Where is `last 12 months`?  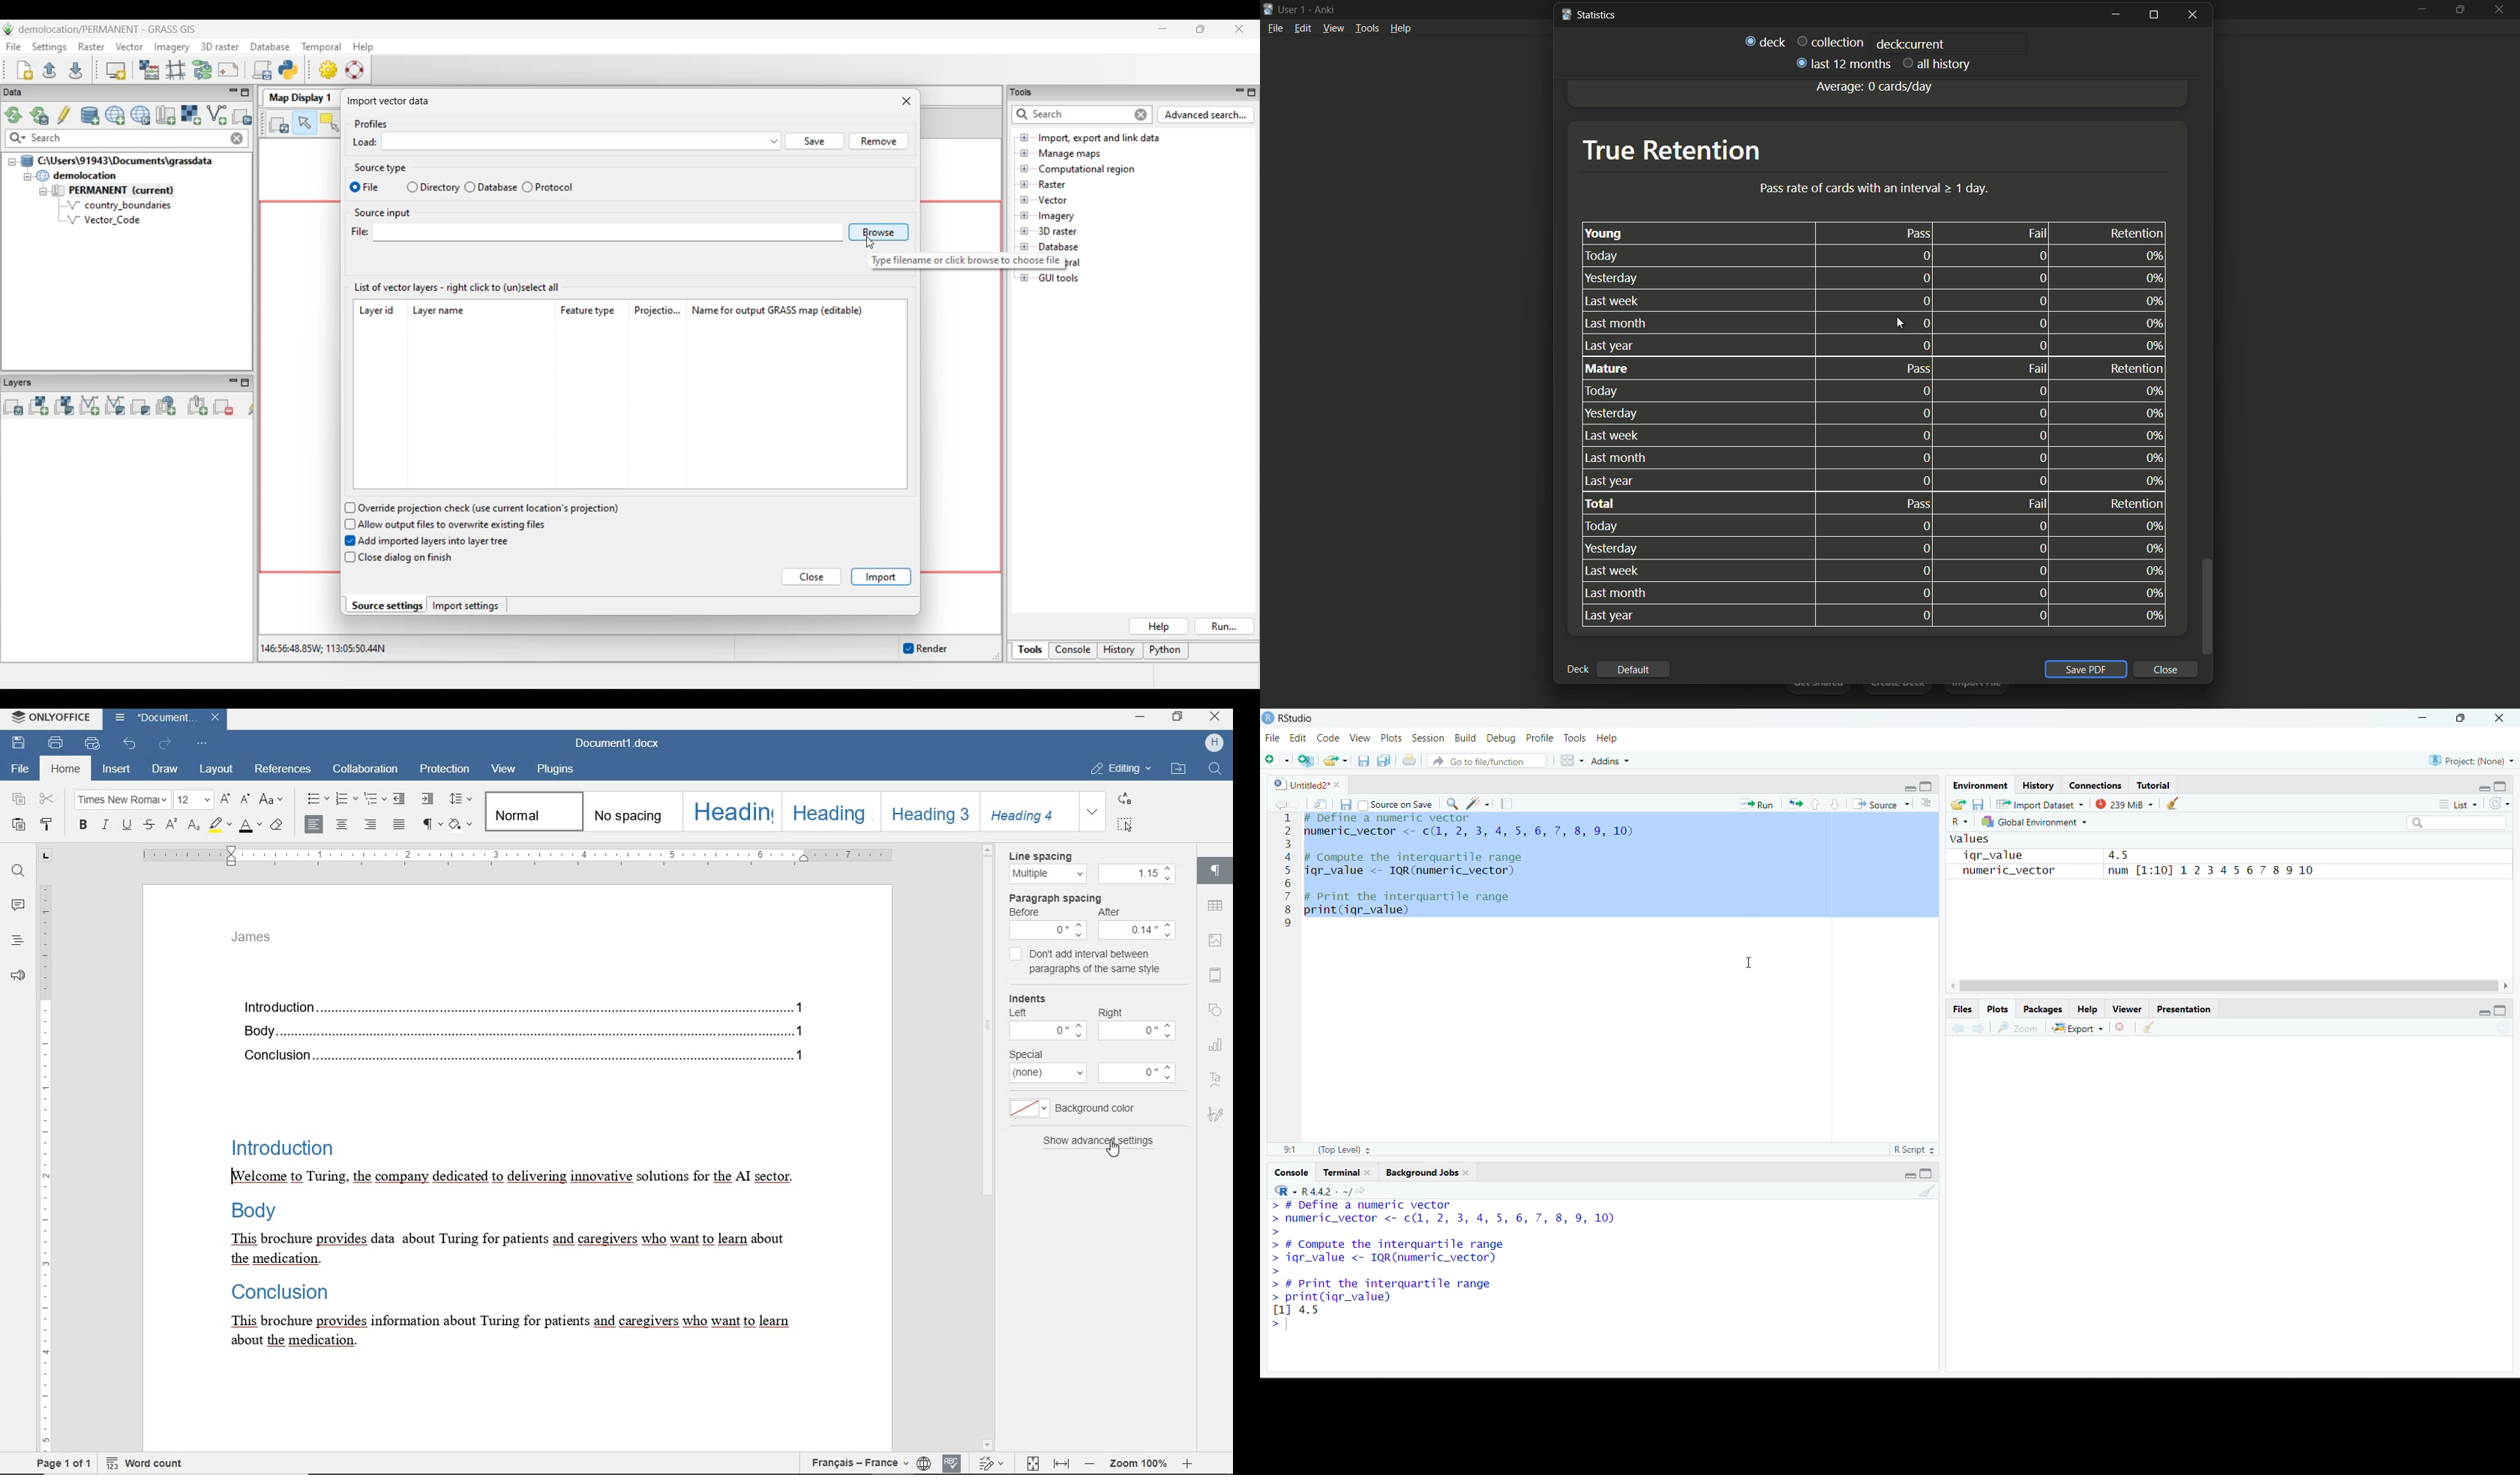 last 12 months is located at coordinates (1841, 64).